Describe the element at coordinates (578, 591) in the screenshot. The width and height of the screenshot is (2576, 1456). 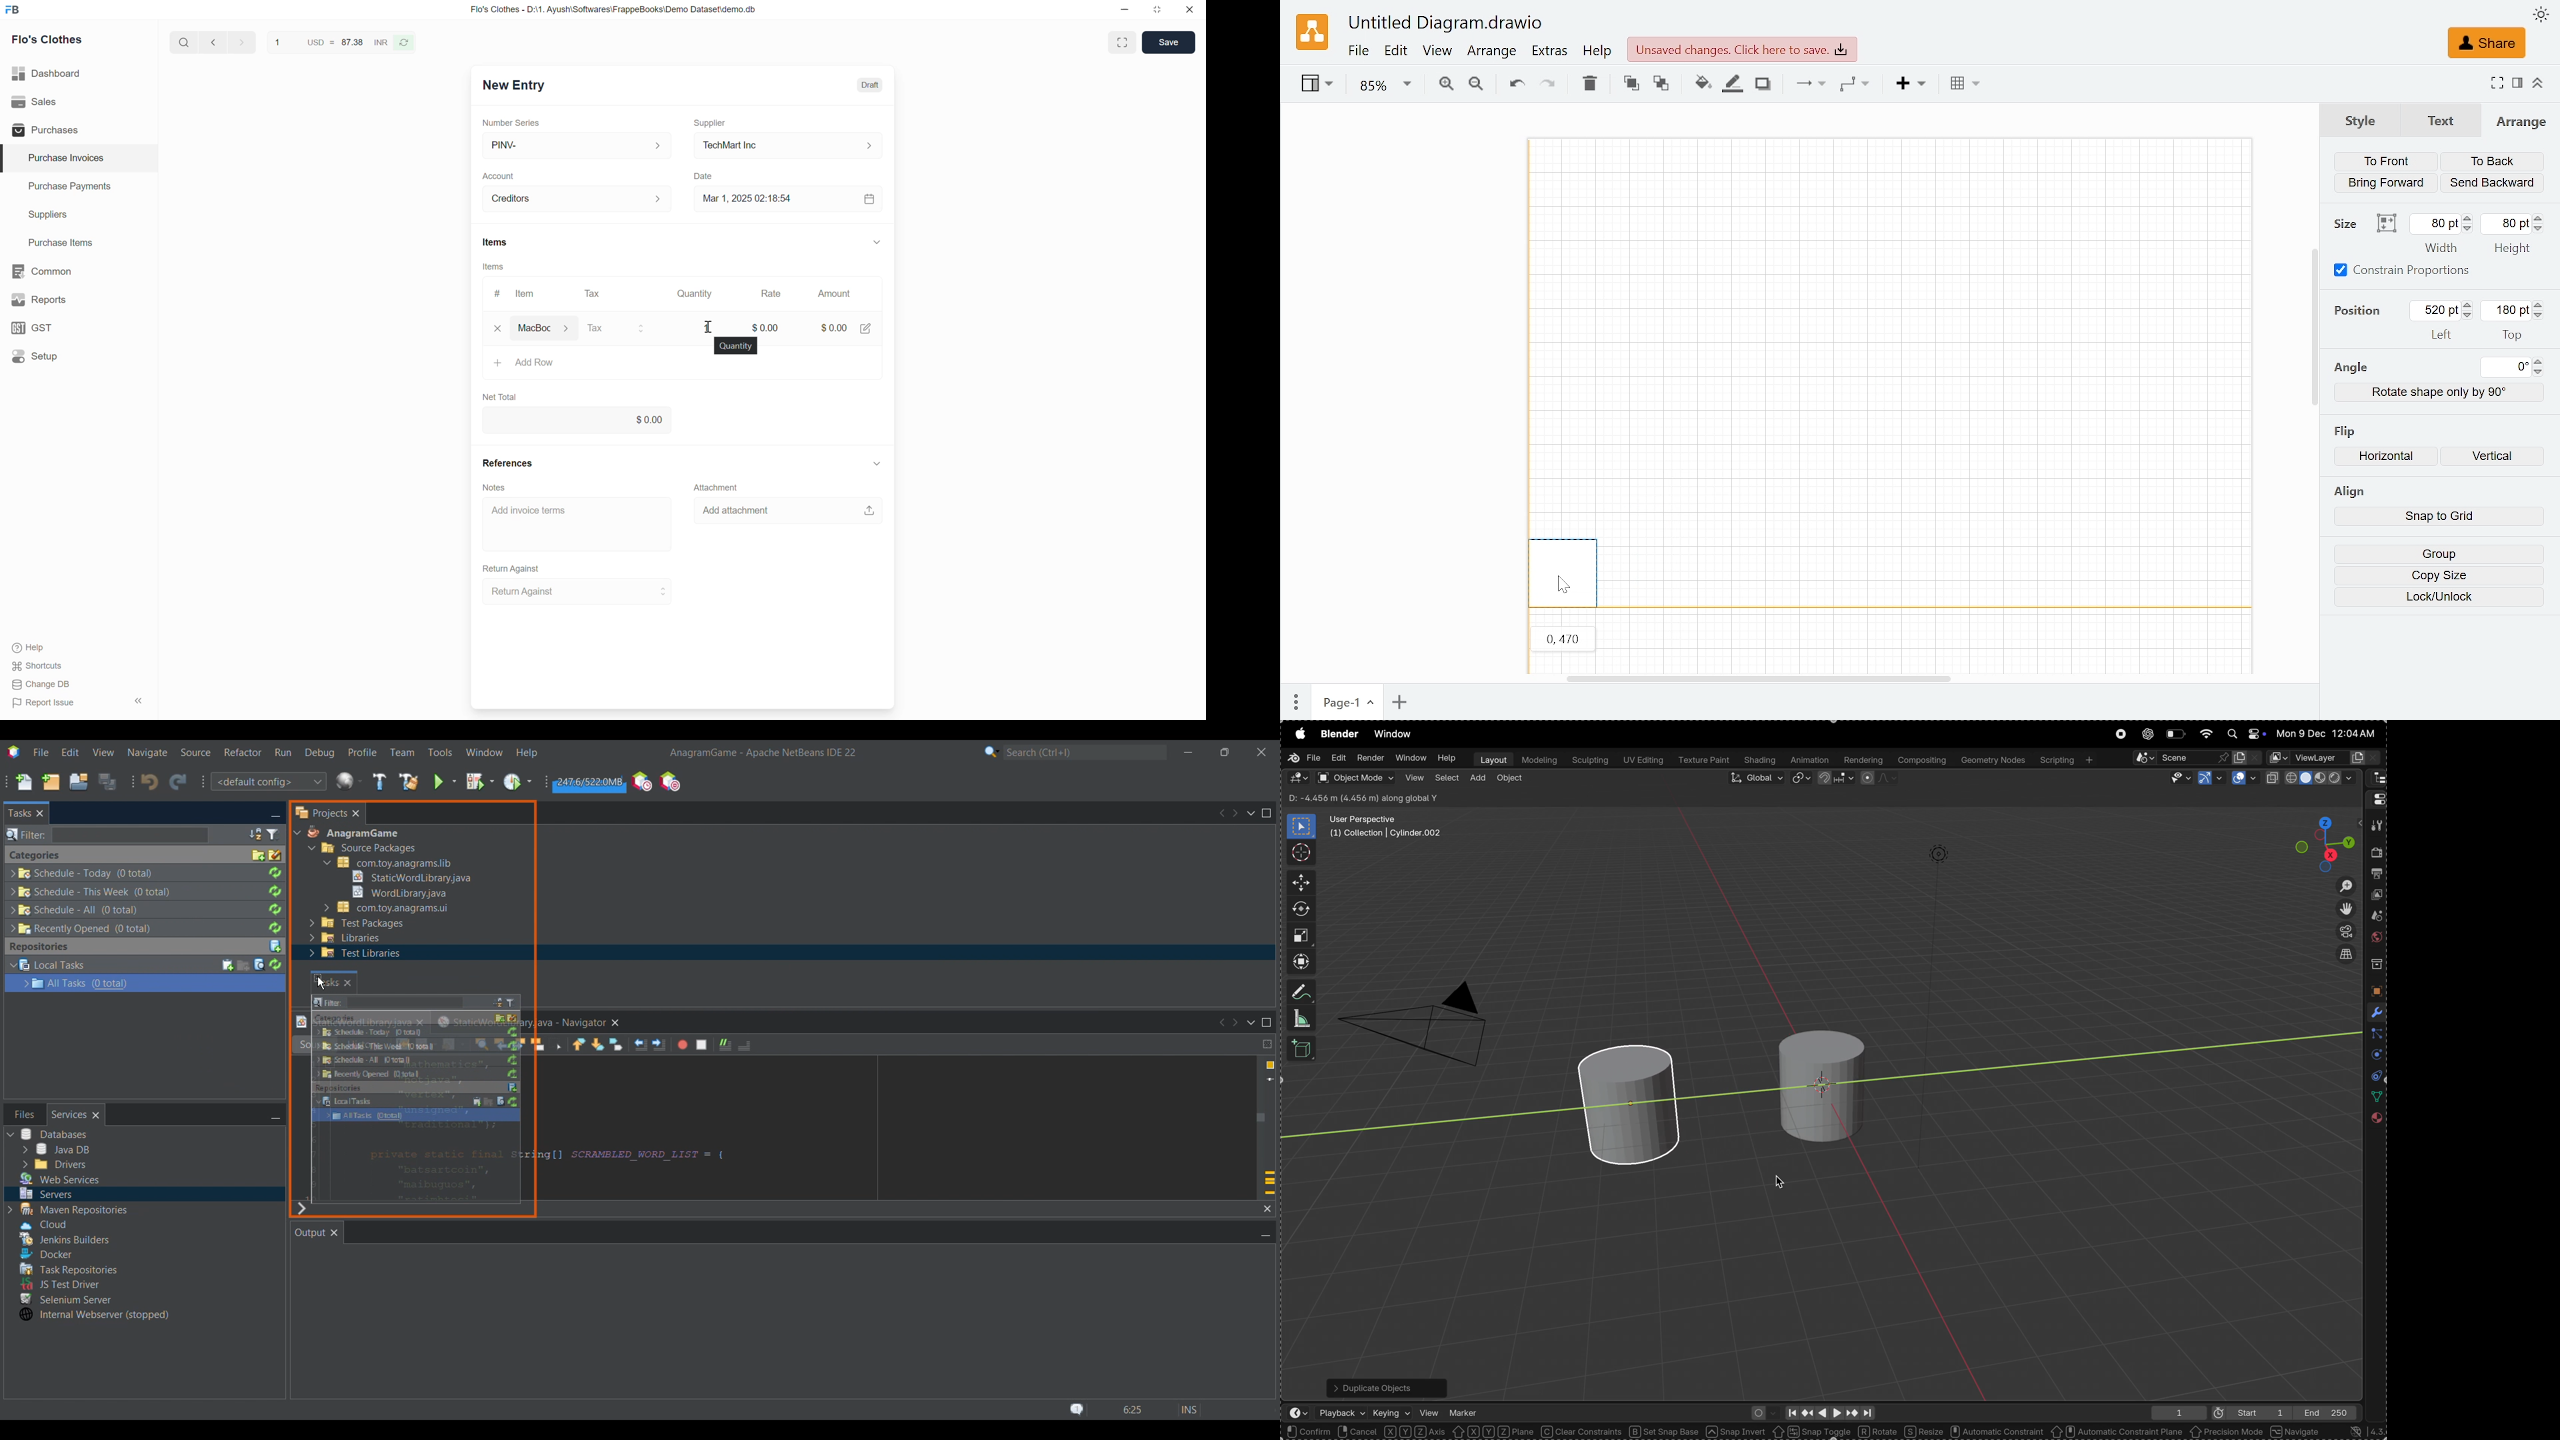
I see `Return Against` at that location.